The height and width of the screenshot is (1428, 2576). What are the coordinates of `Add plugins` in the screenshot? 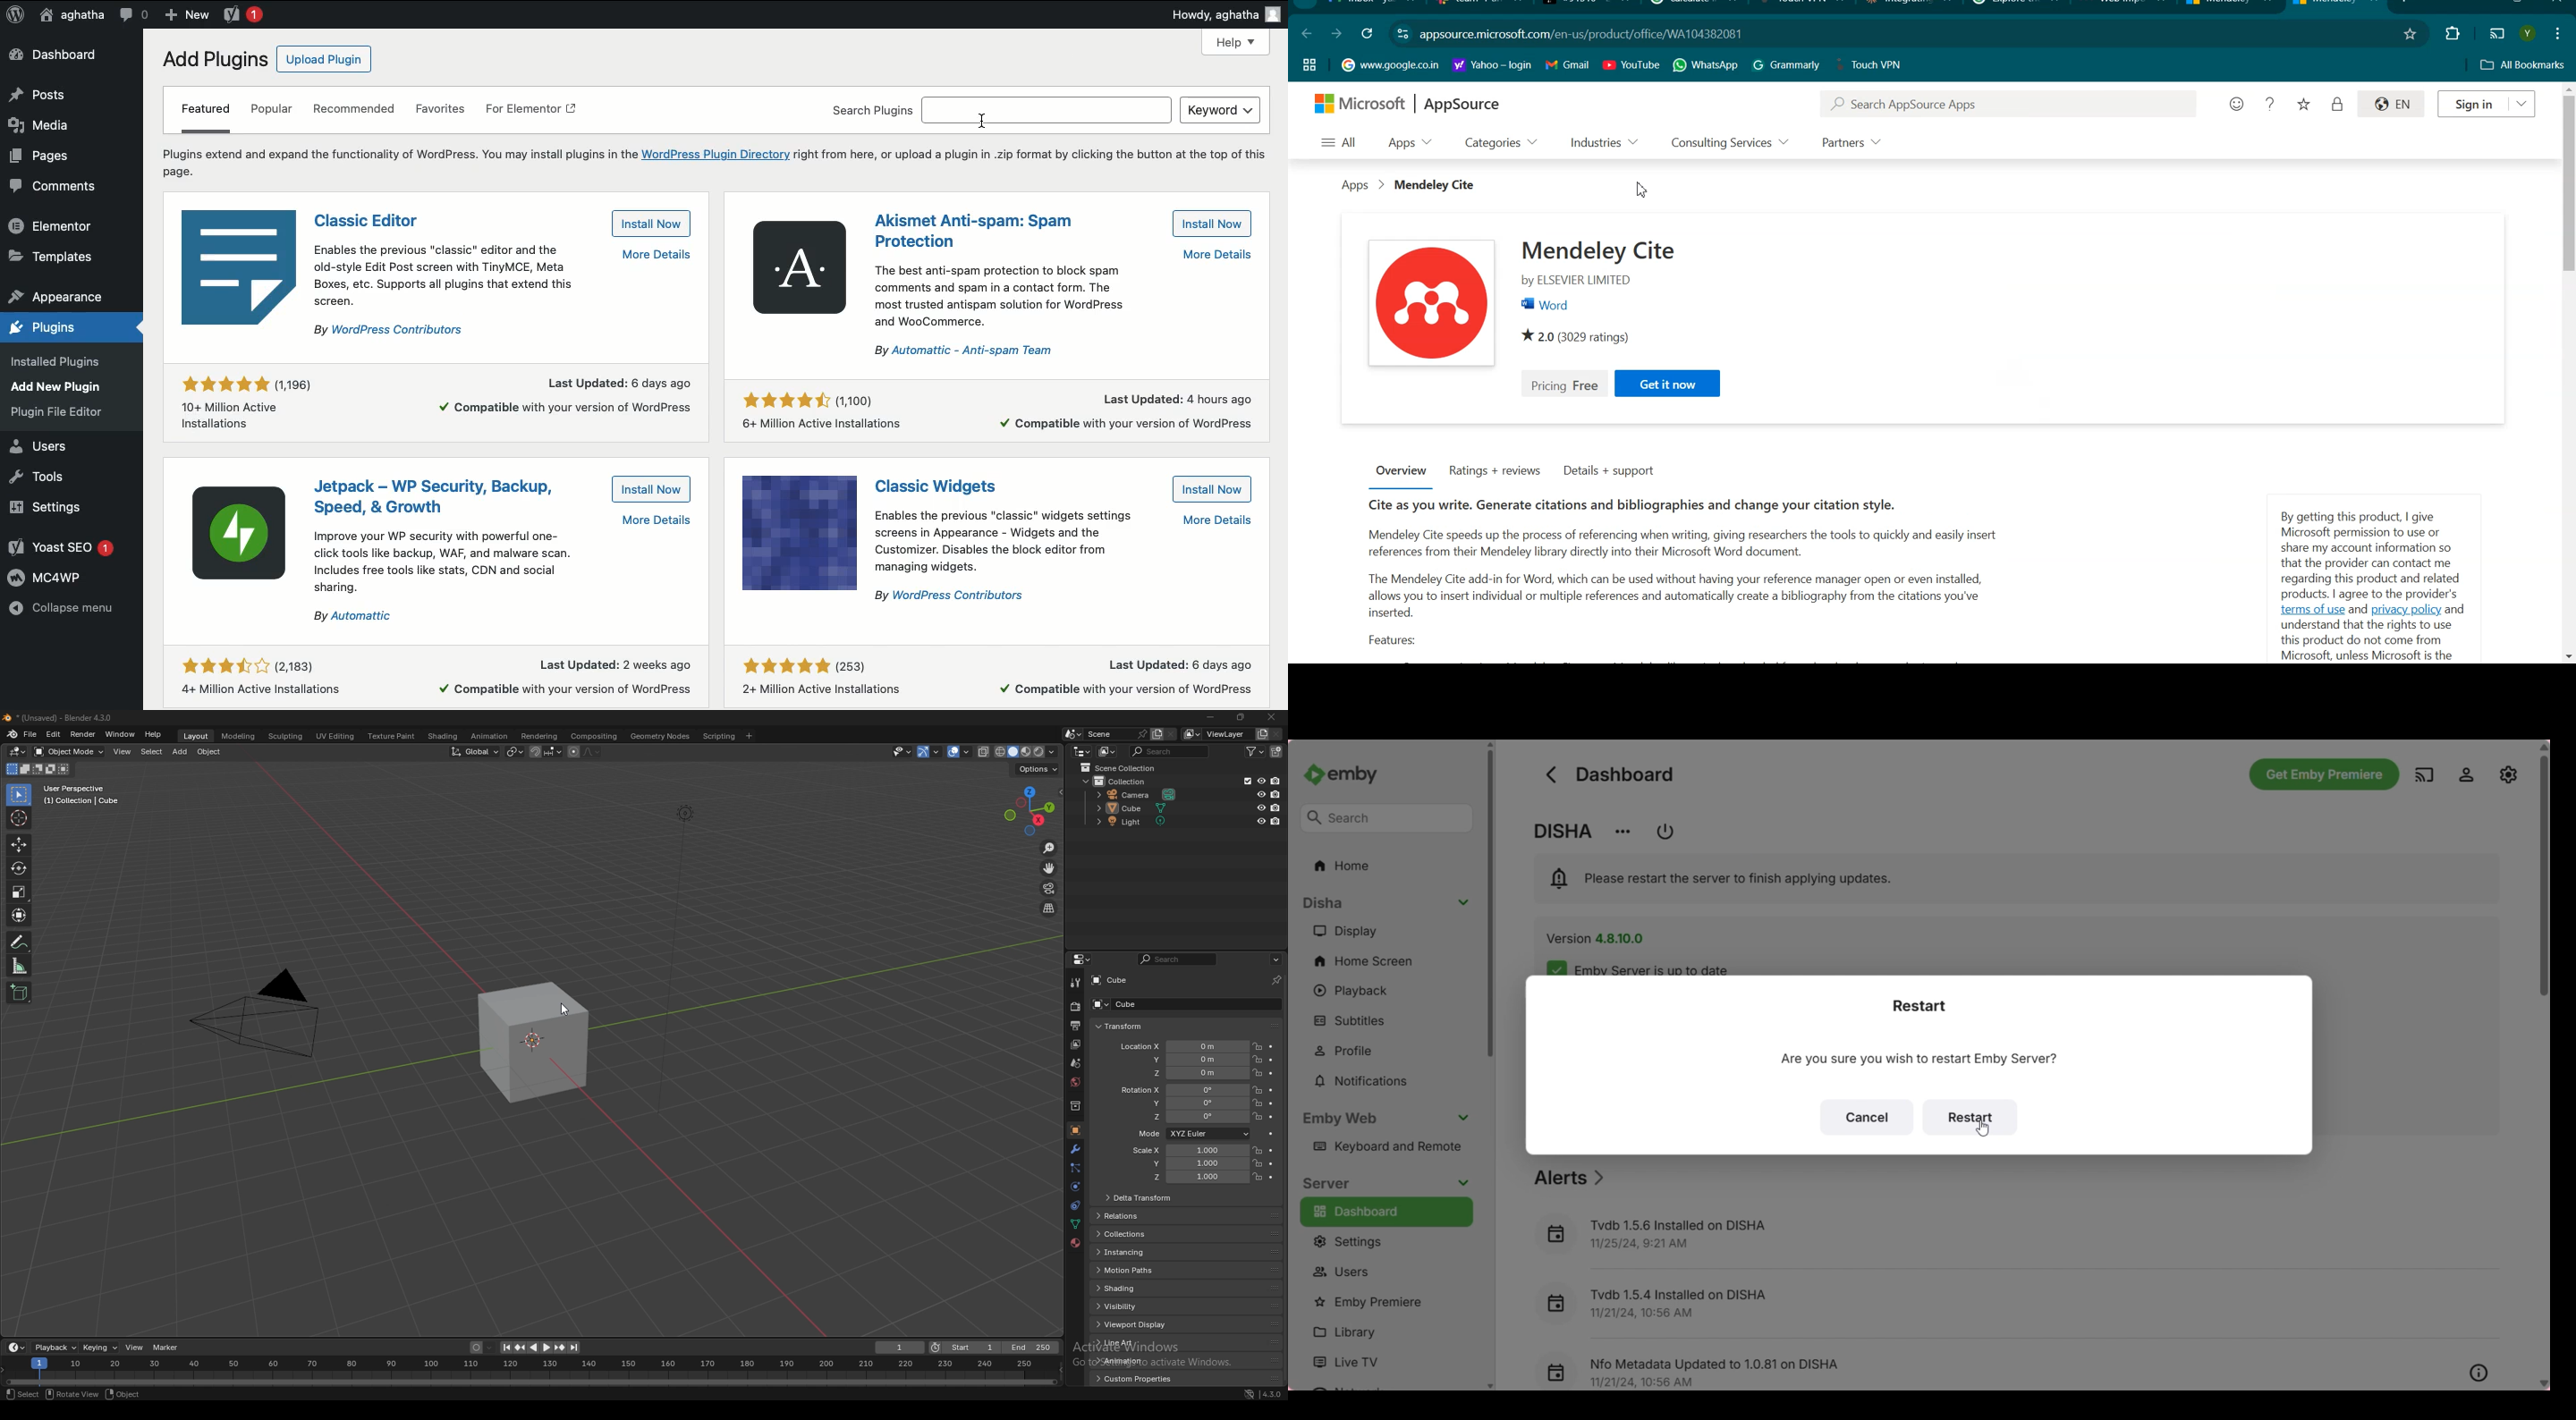 It's located at (213, 60).